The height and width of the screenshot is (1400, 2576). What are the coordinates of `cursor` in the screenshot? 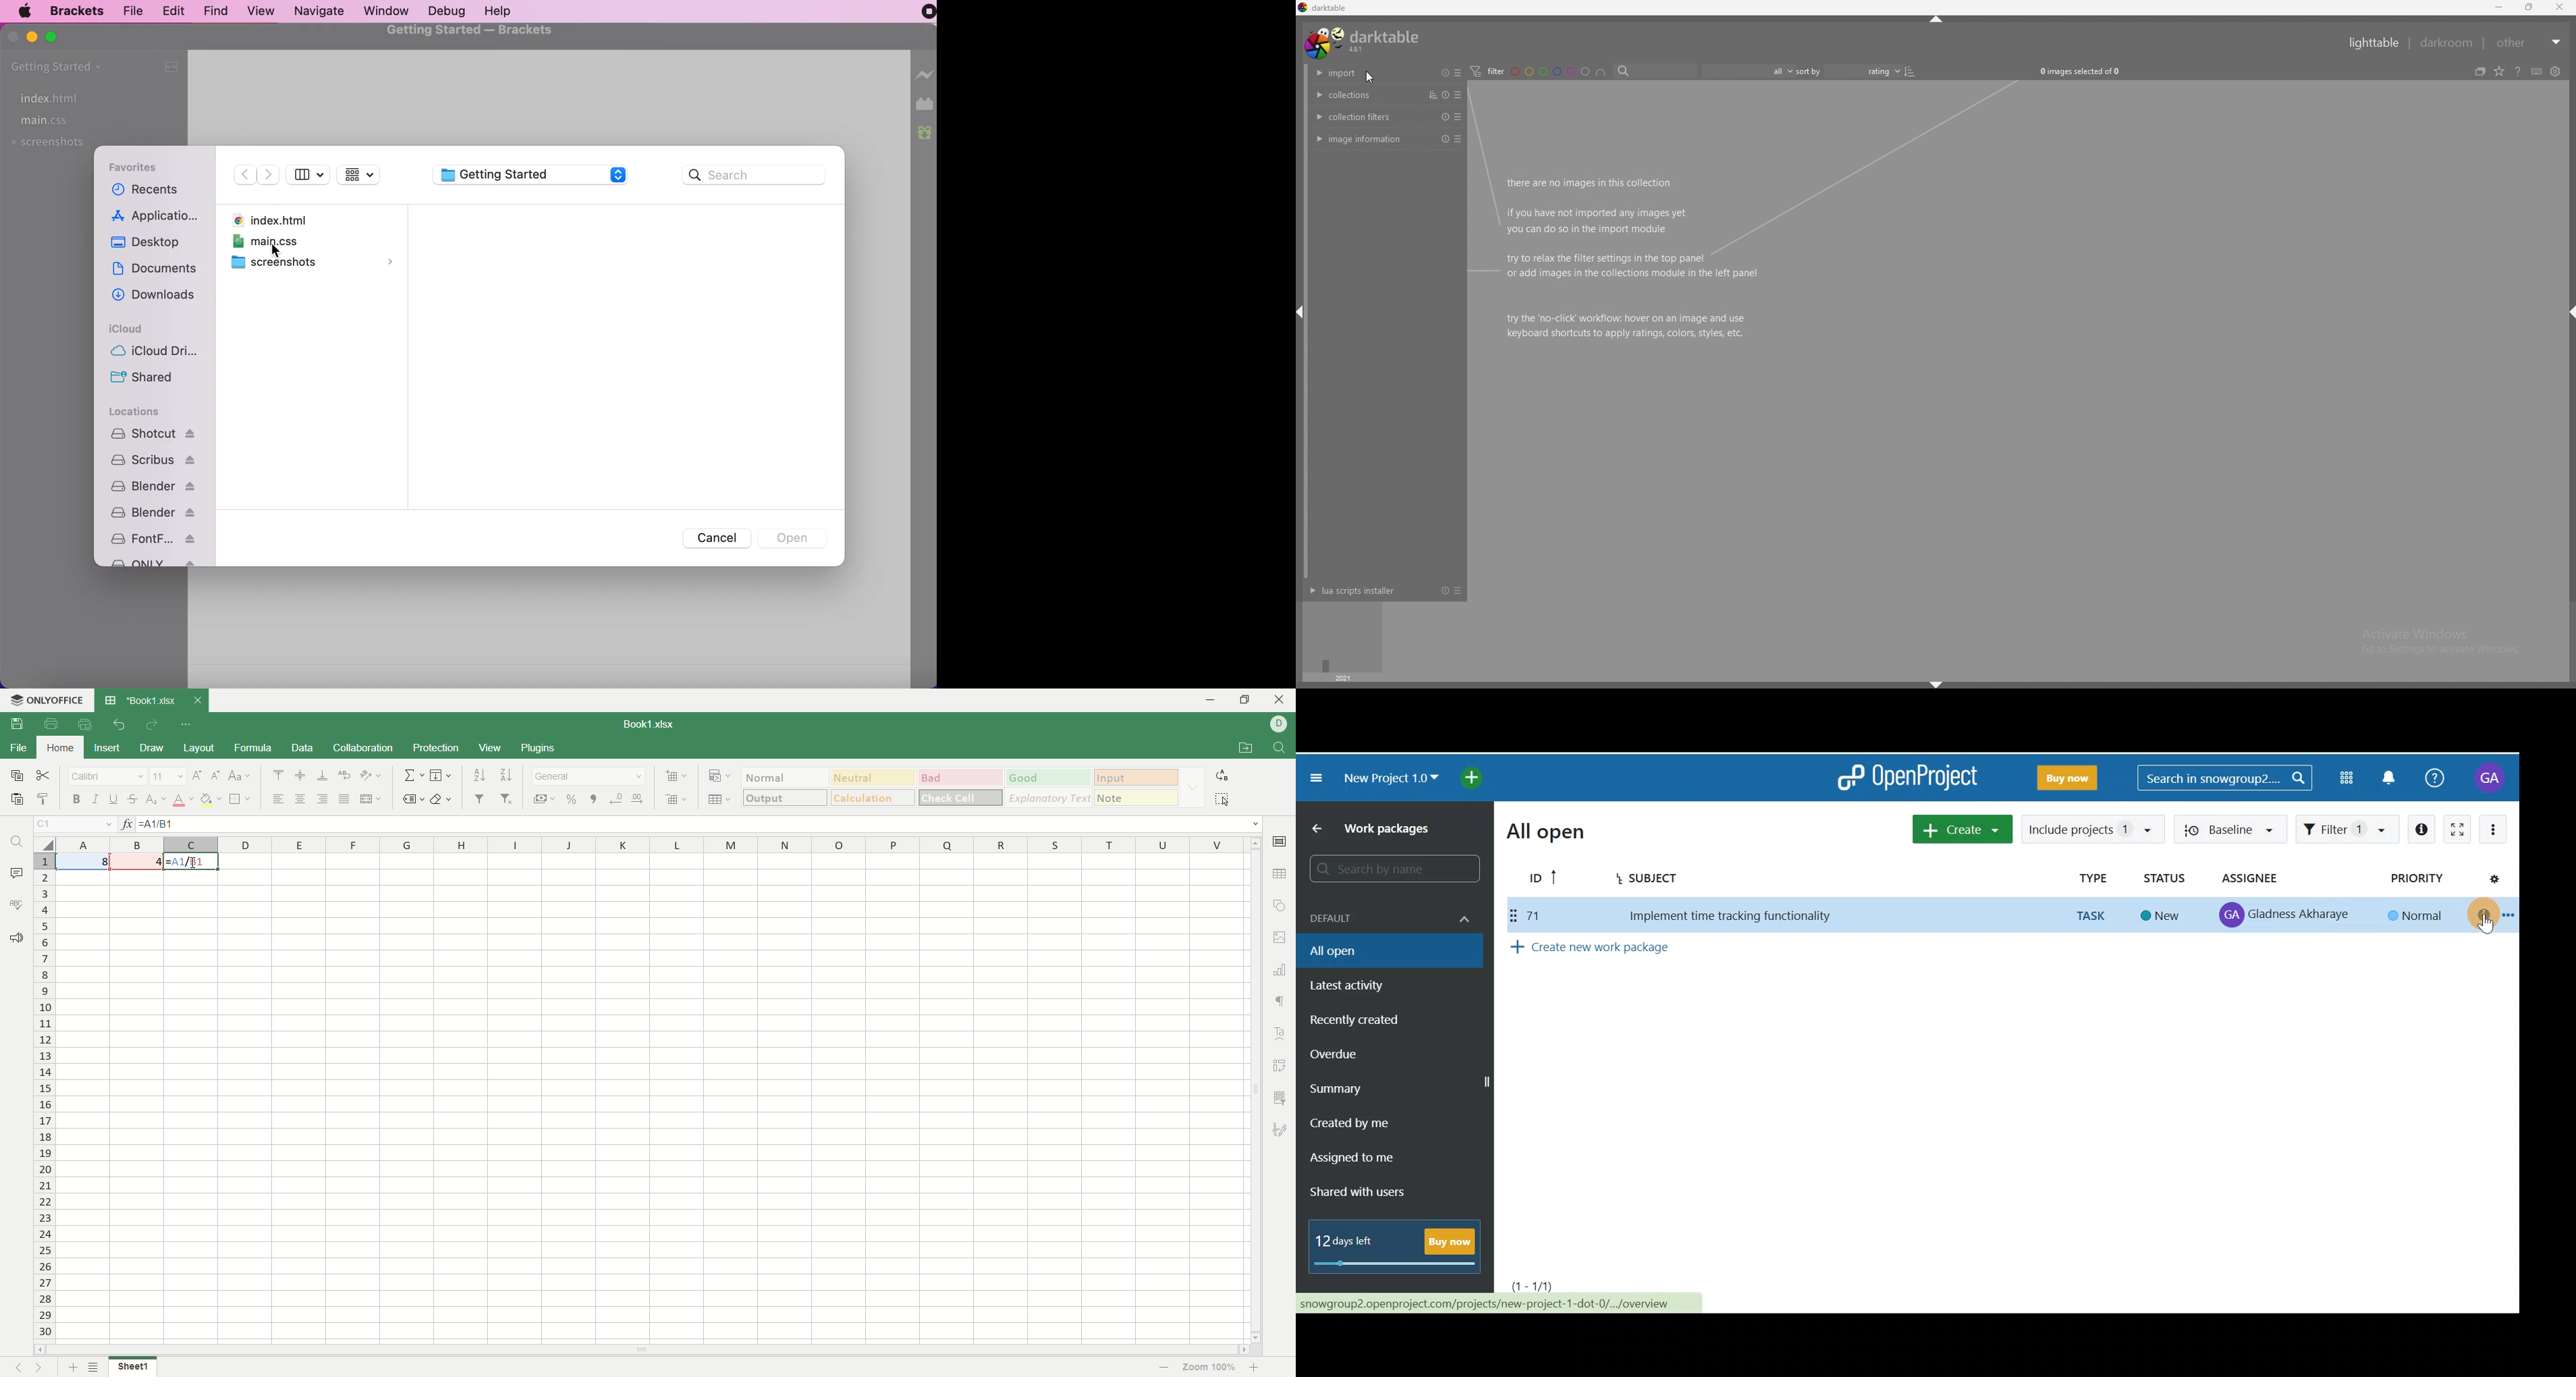 It's located at (195, 865).